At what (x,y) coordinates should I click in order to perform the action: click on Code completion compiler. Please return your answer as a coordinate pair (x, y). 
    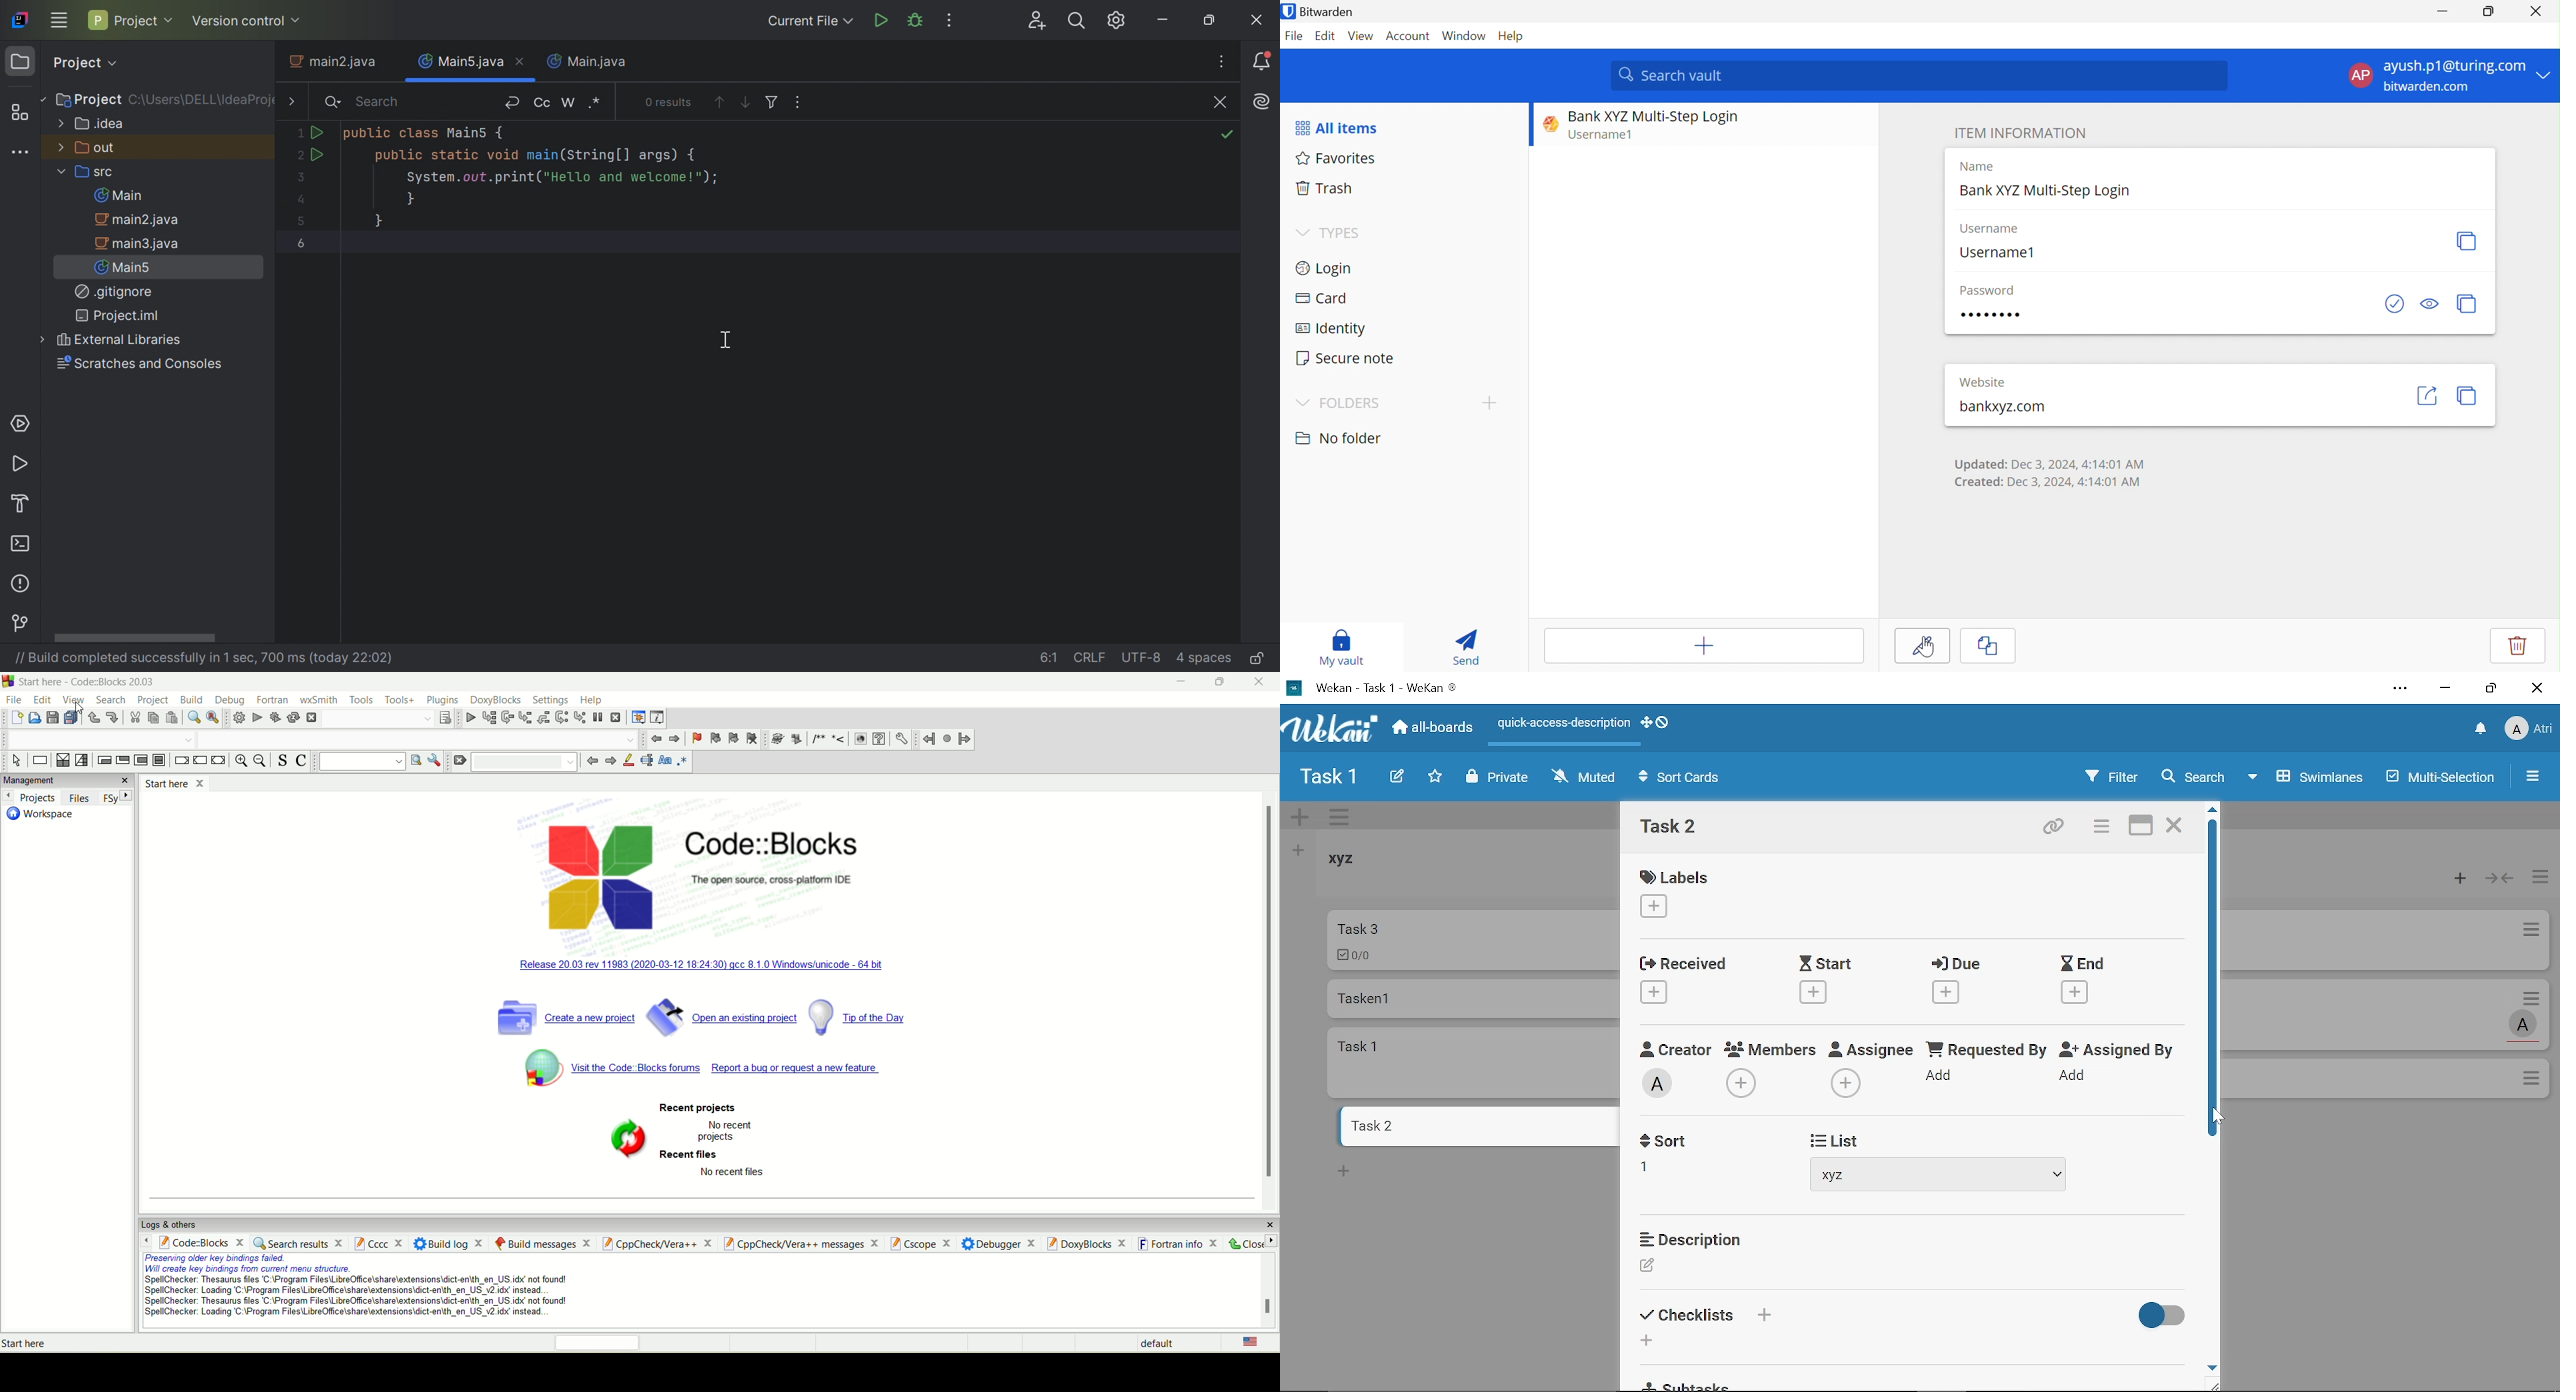
    Looking at the image, I should click on (97, 739).